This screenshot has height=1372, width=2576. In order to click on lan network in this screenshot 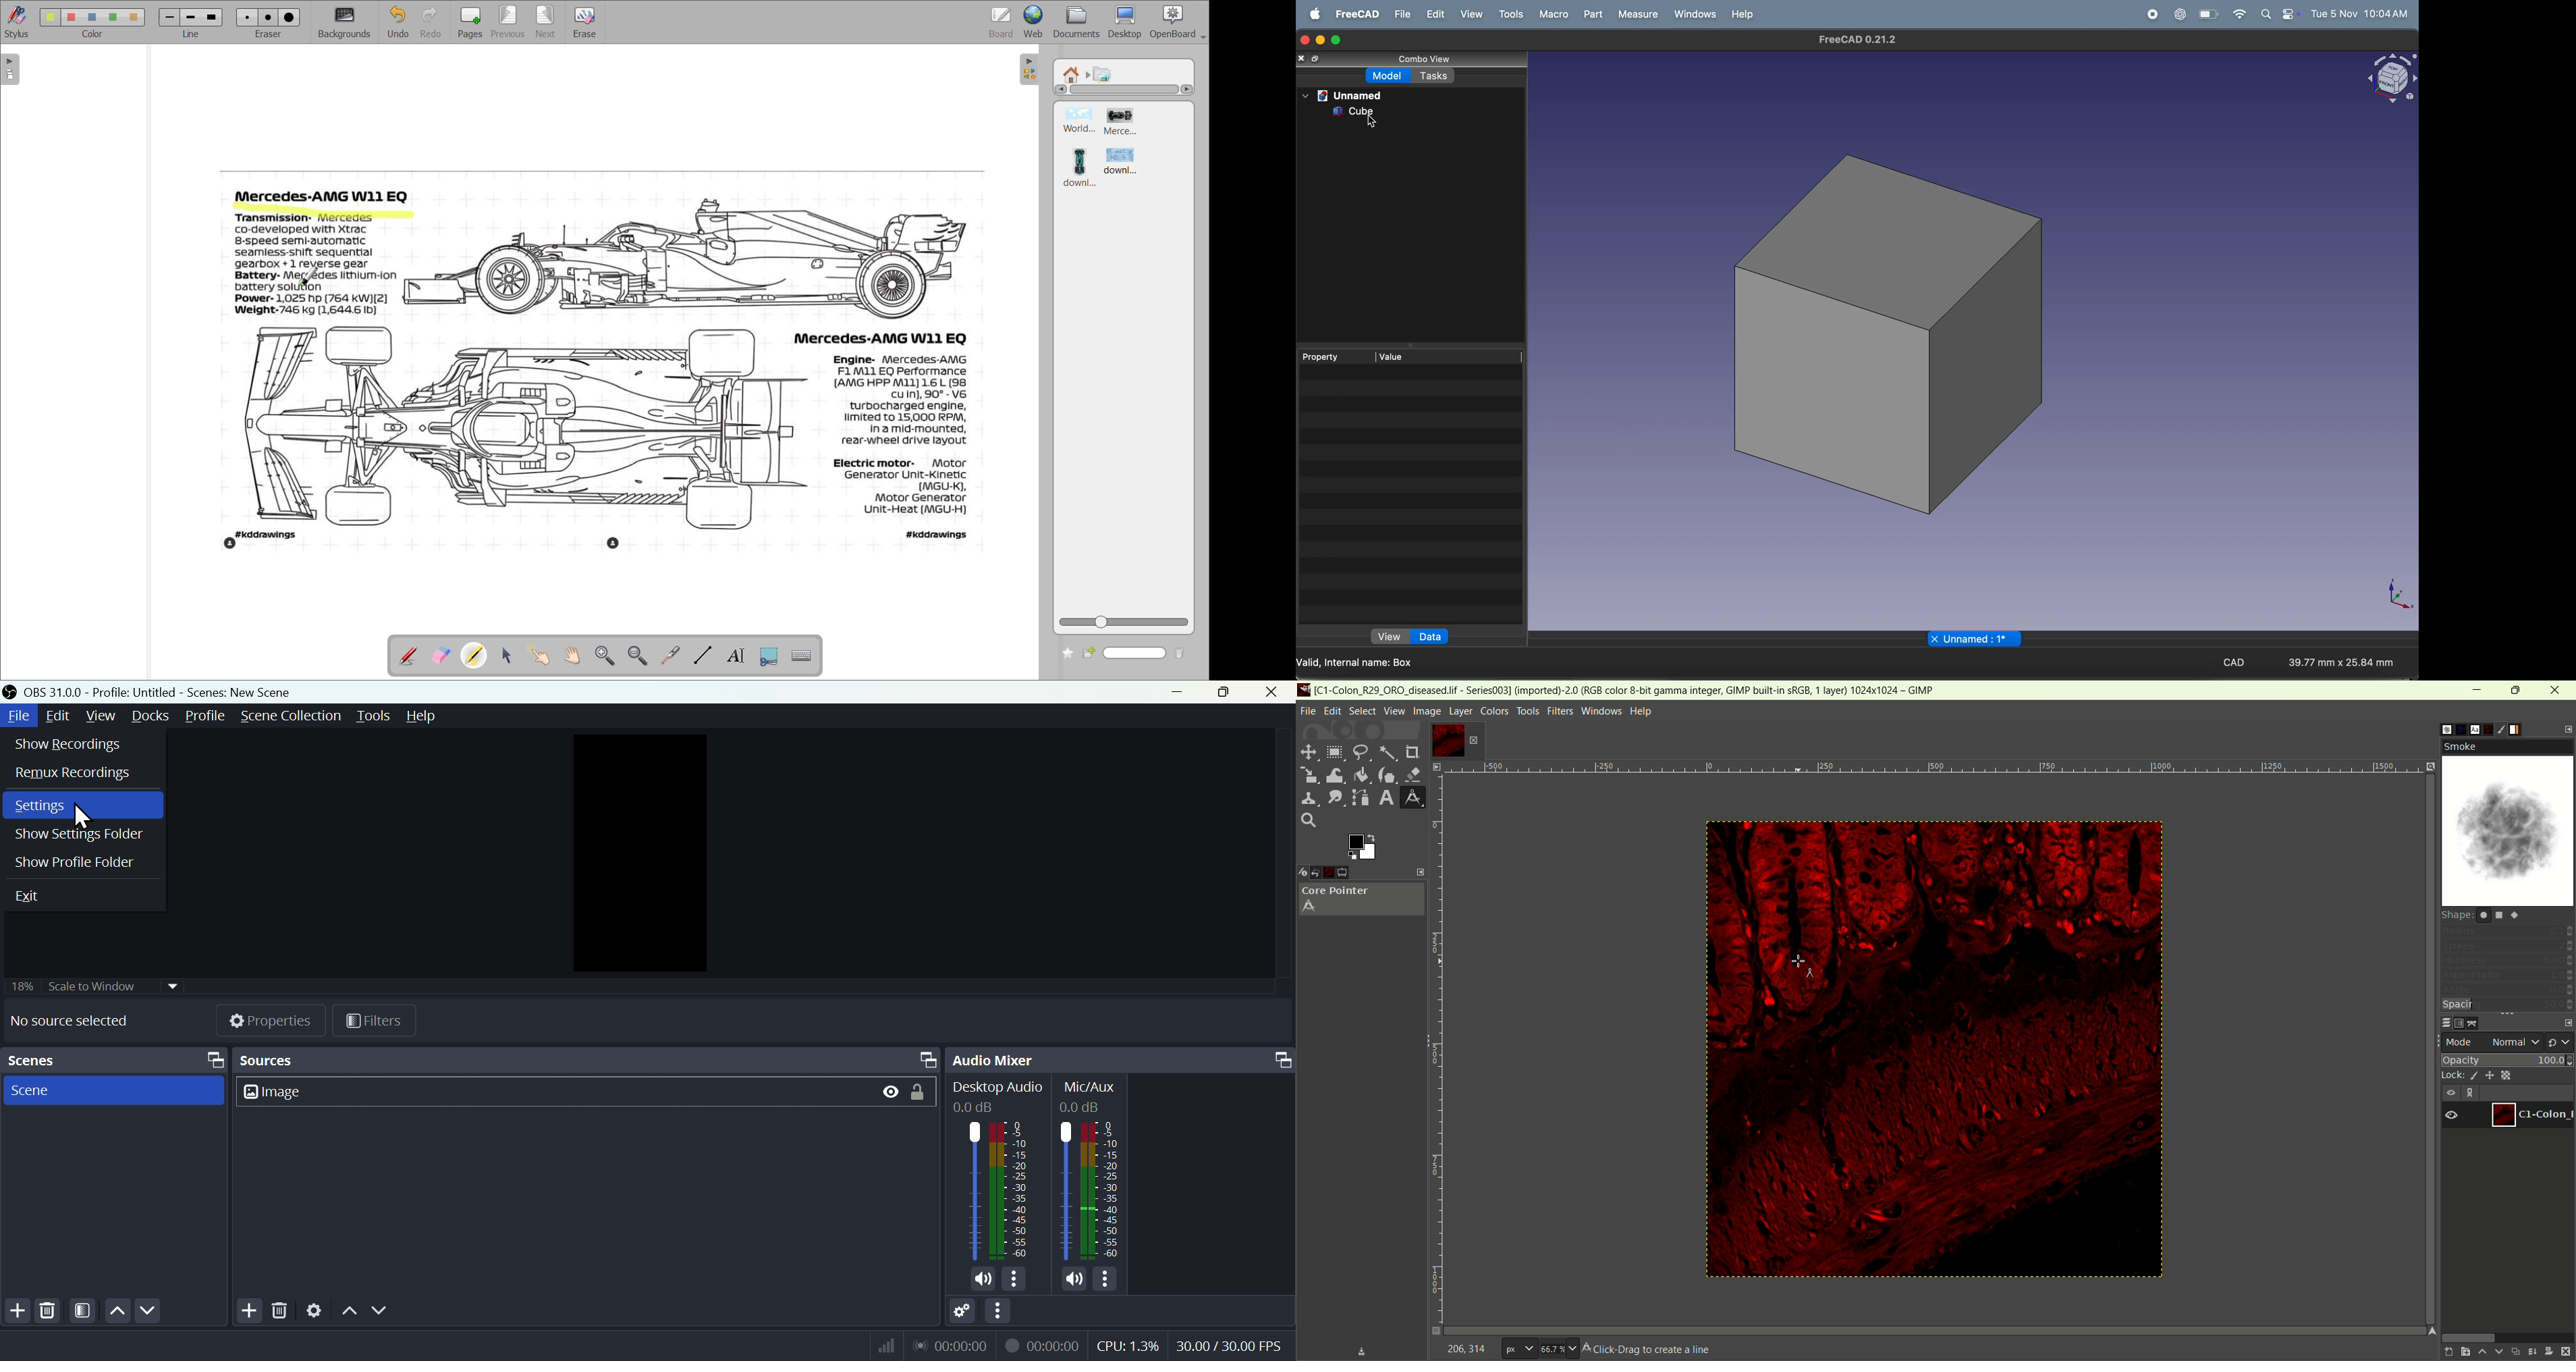, I will do `click(948, 1347)`.